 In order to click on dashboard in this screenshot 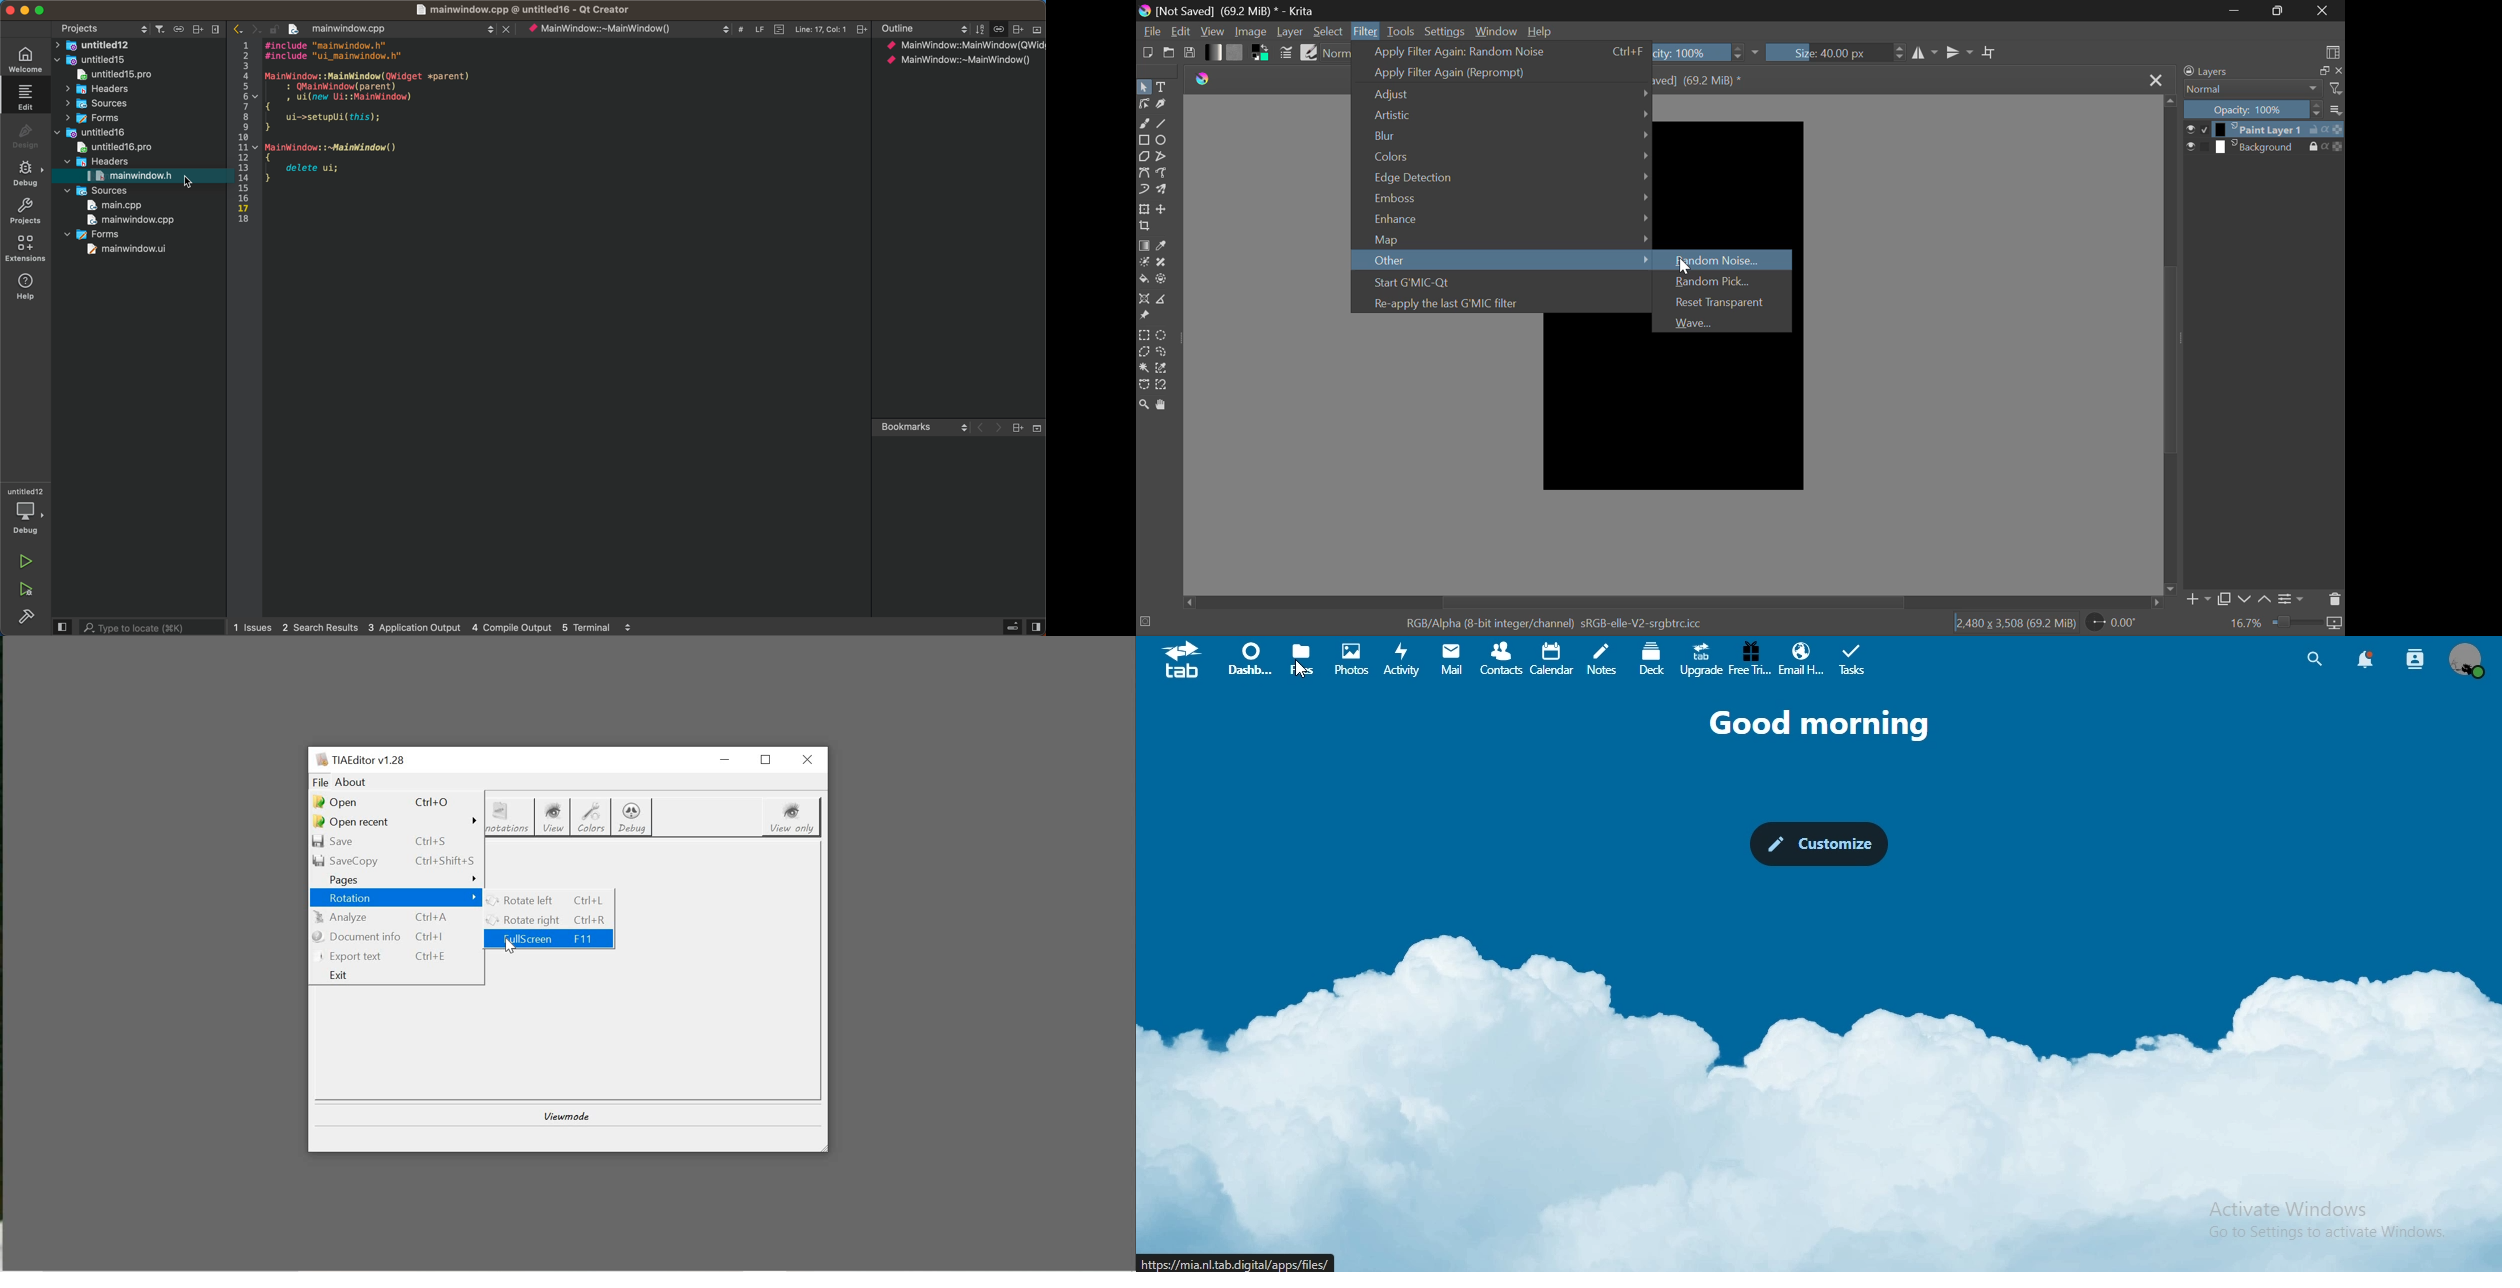, I will do `click(1250, 663)`.